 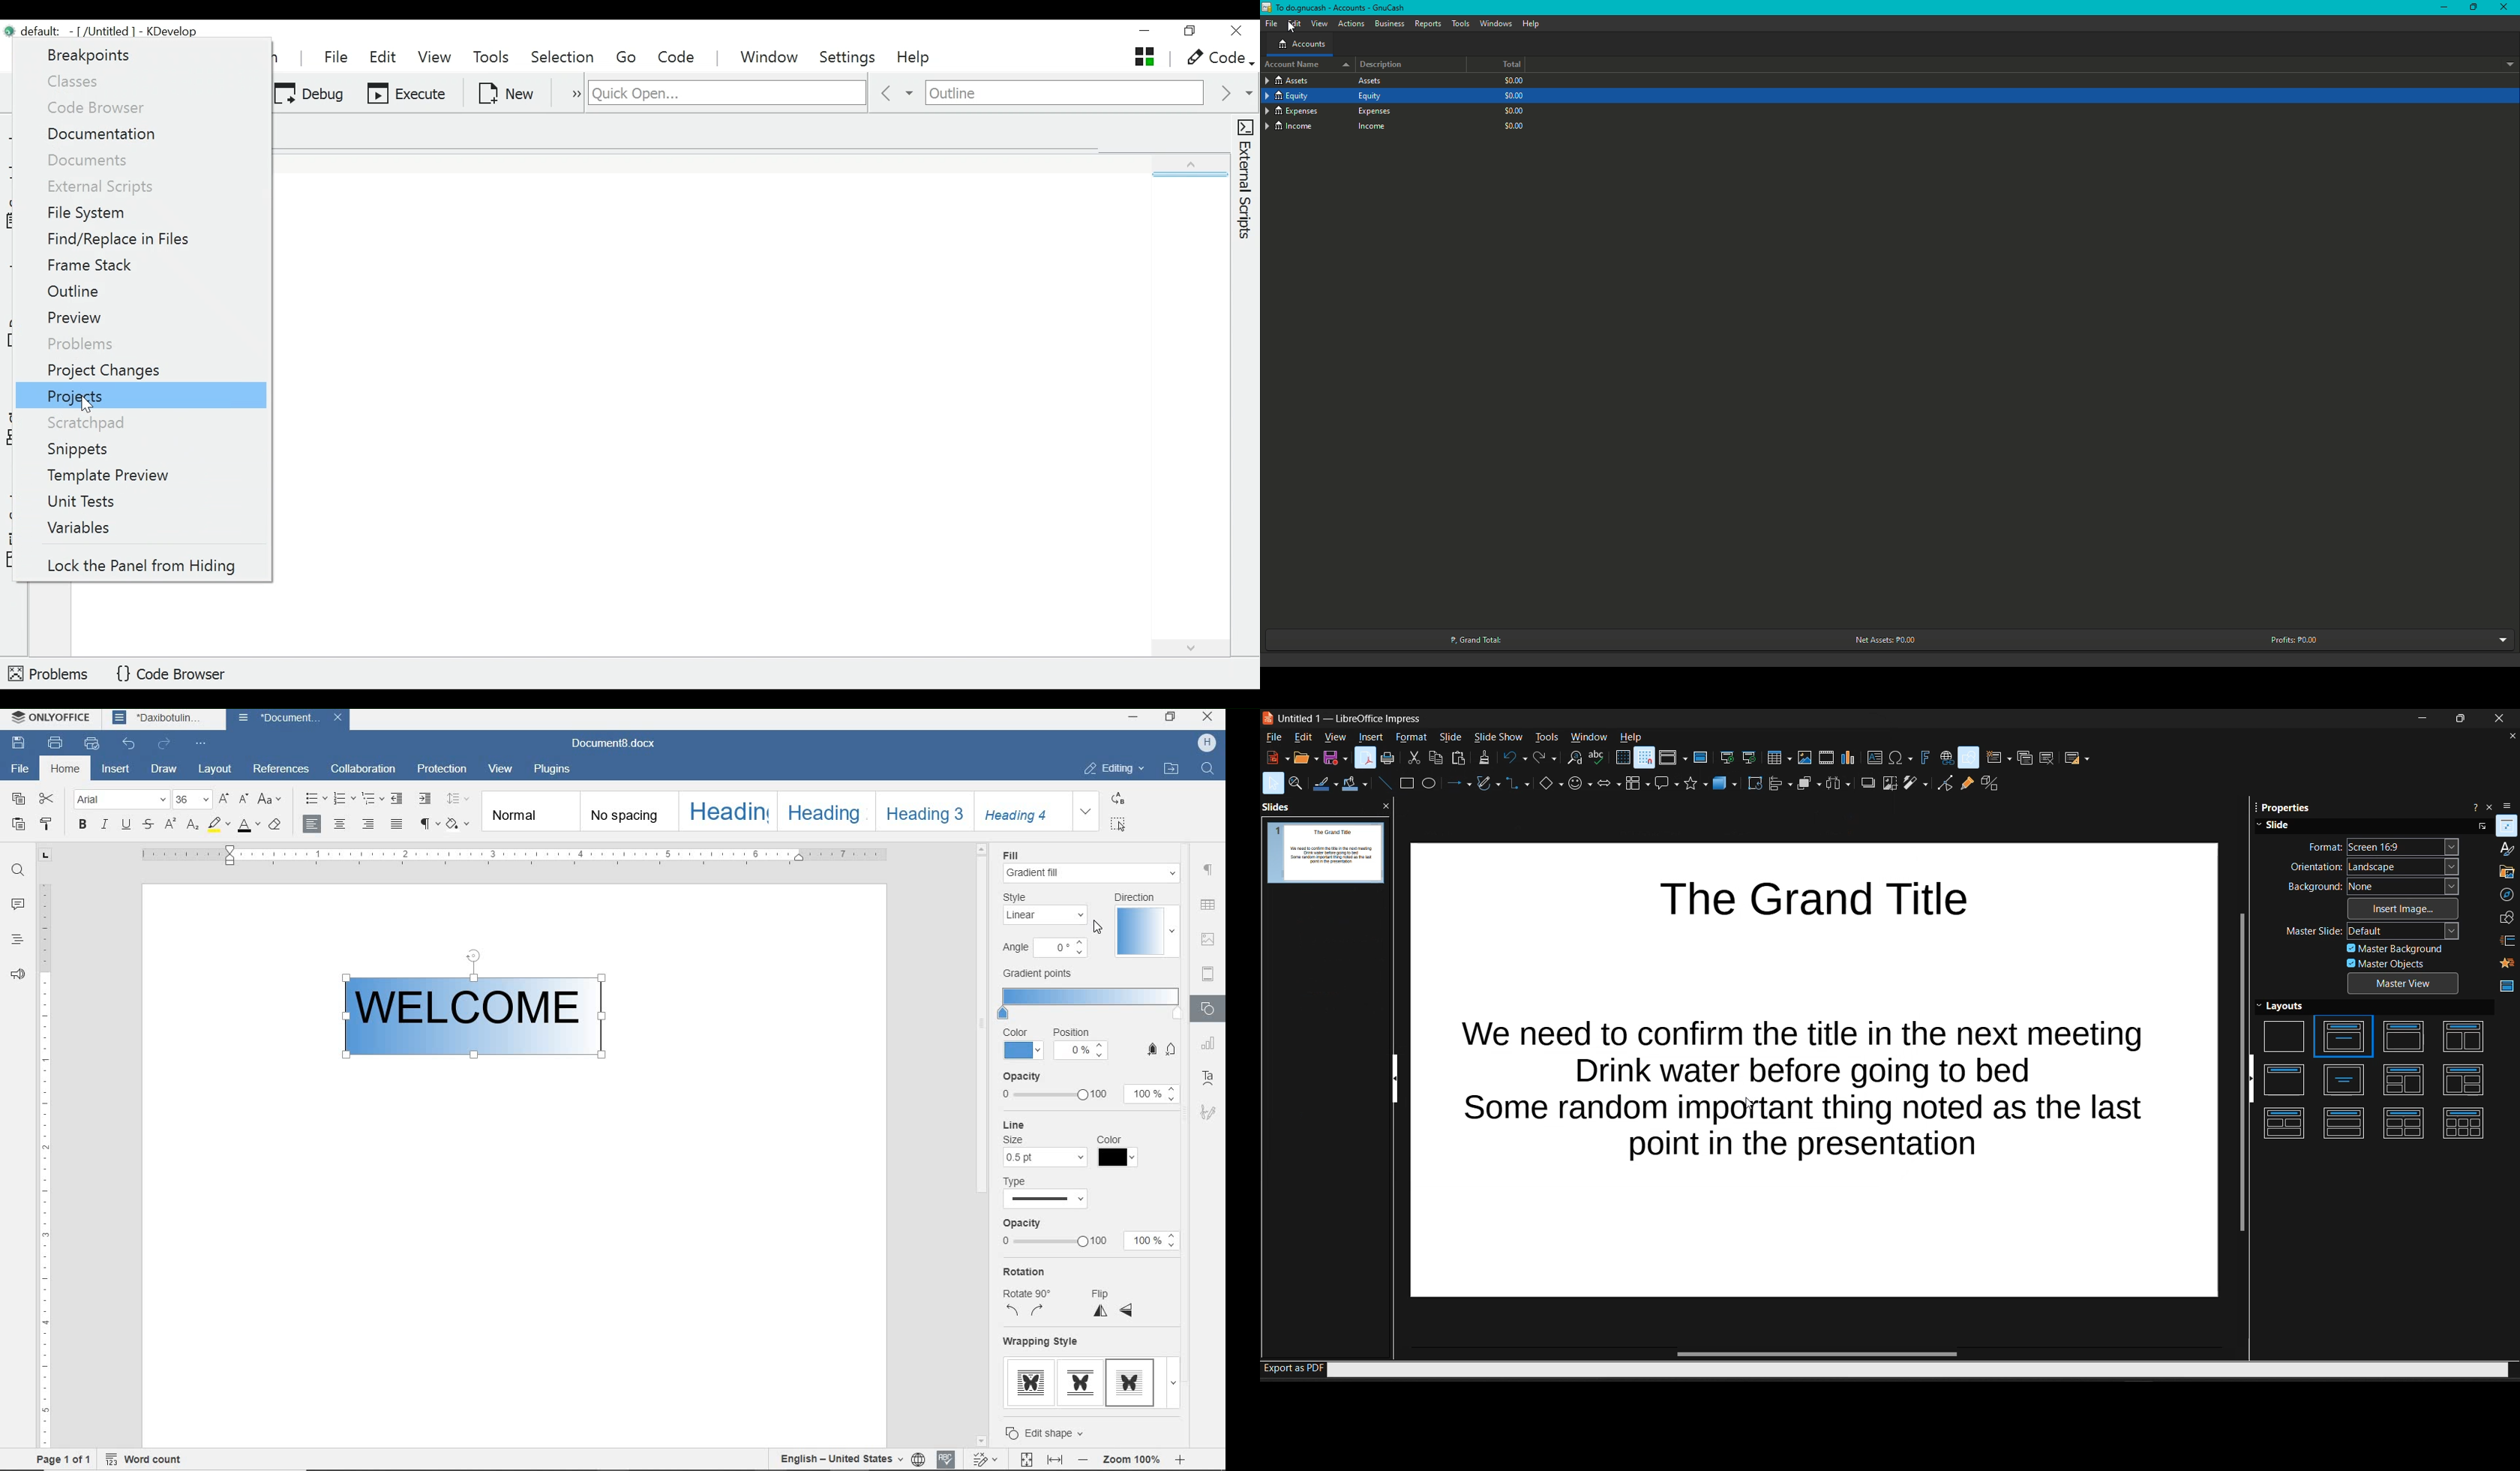 I want to click on master slide, so click(x=2374, y=931).